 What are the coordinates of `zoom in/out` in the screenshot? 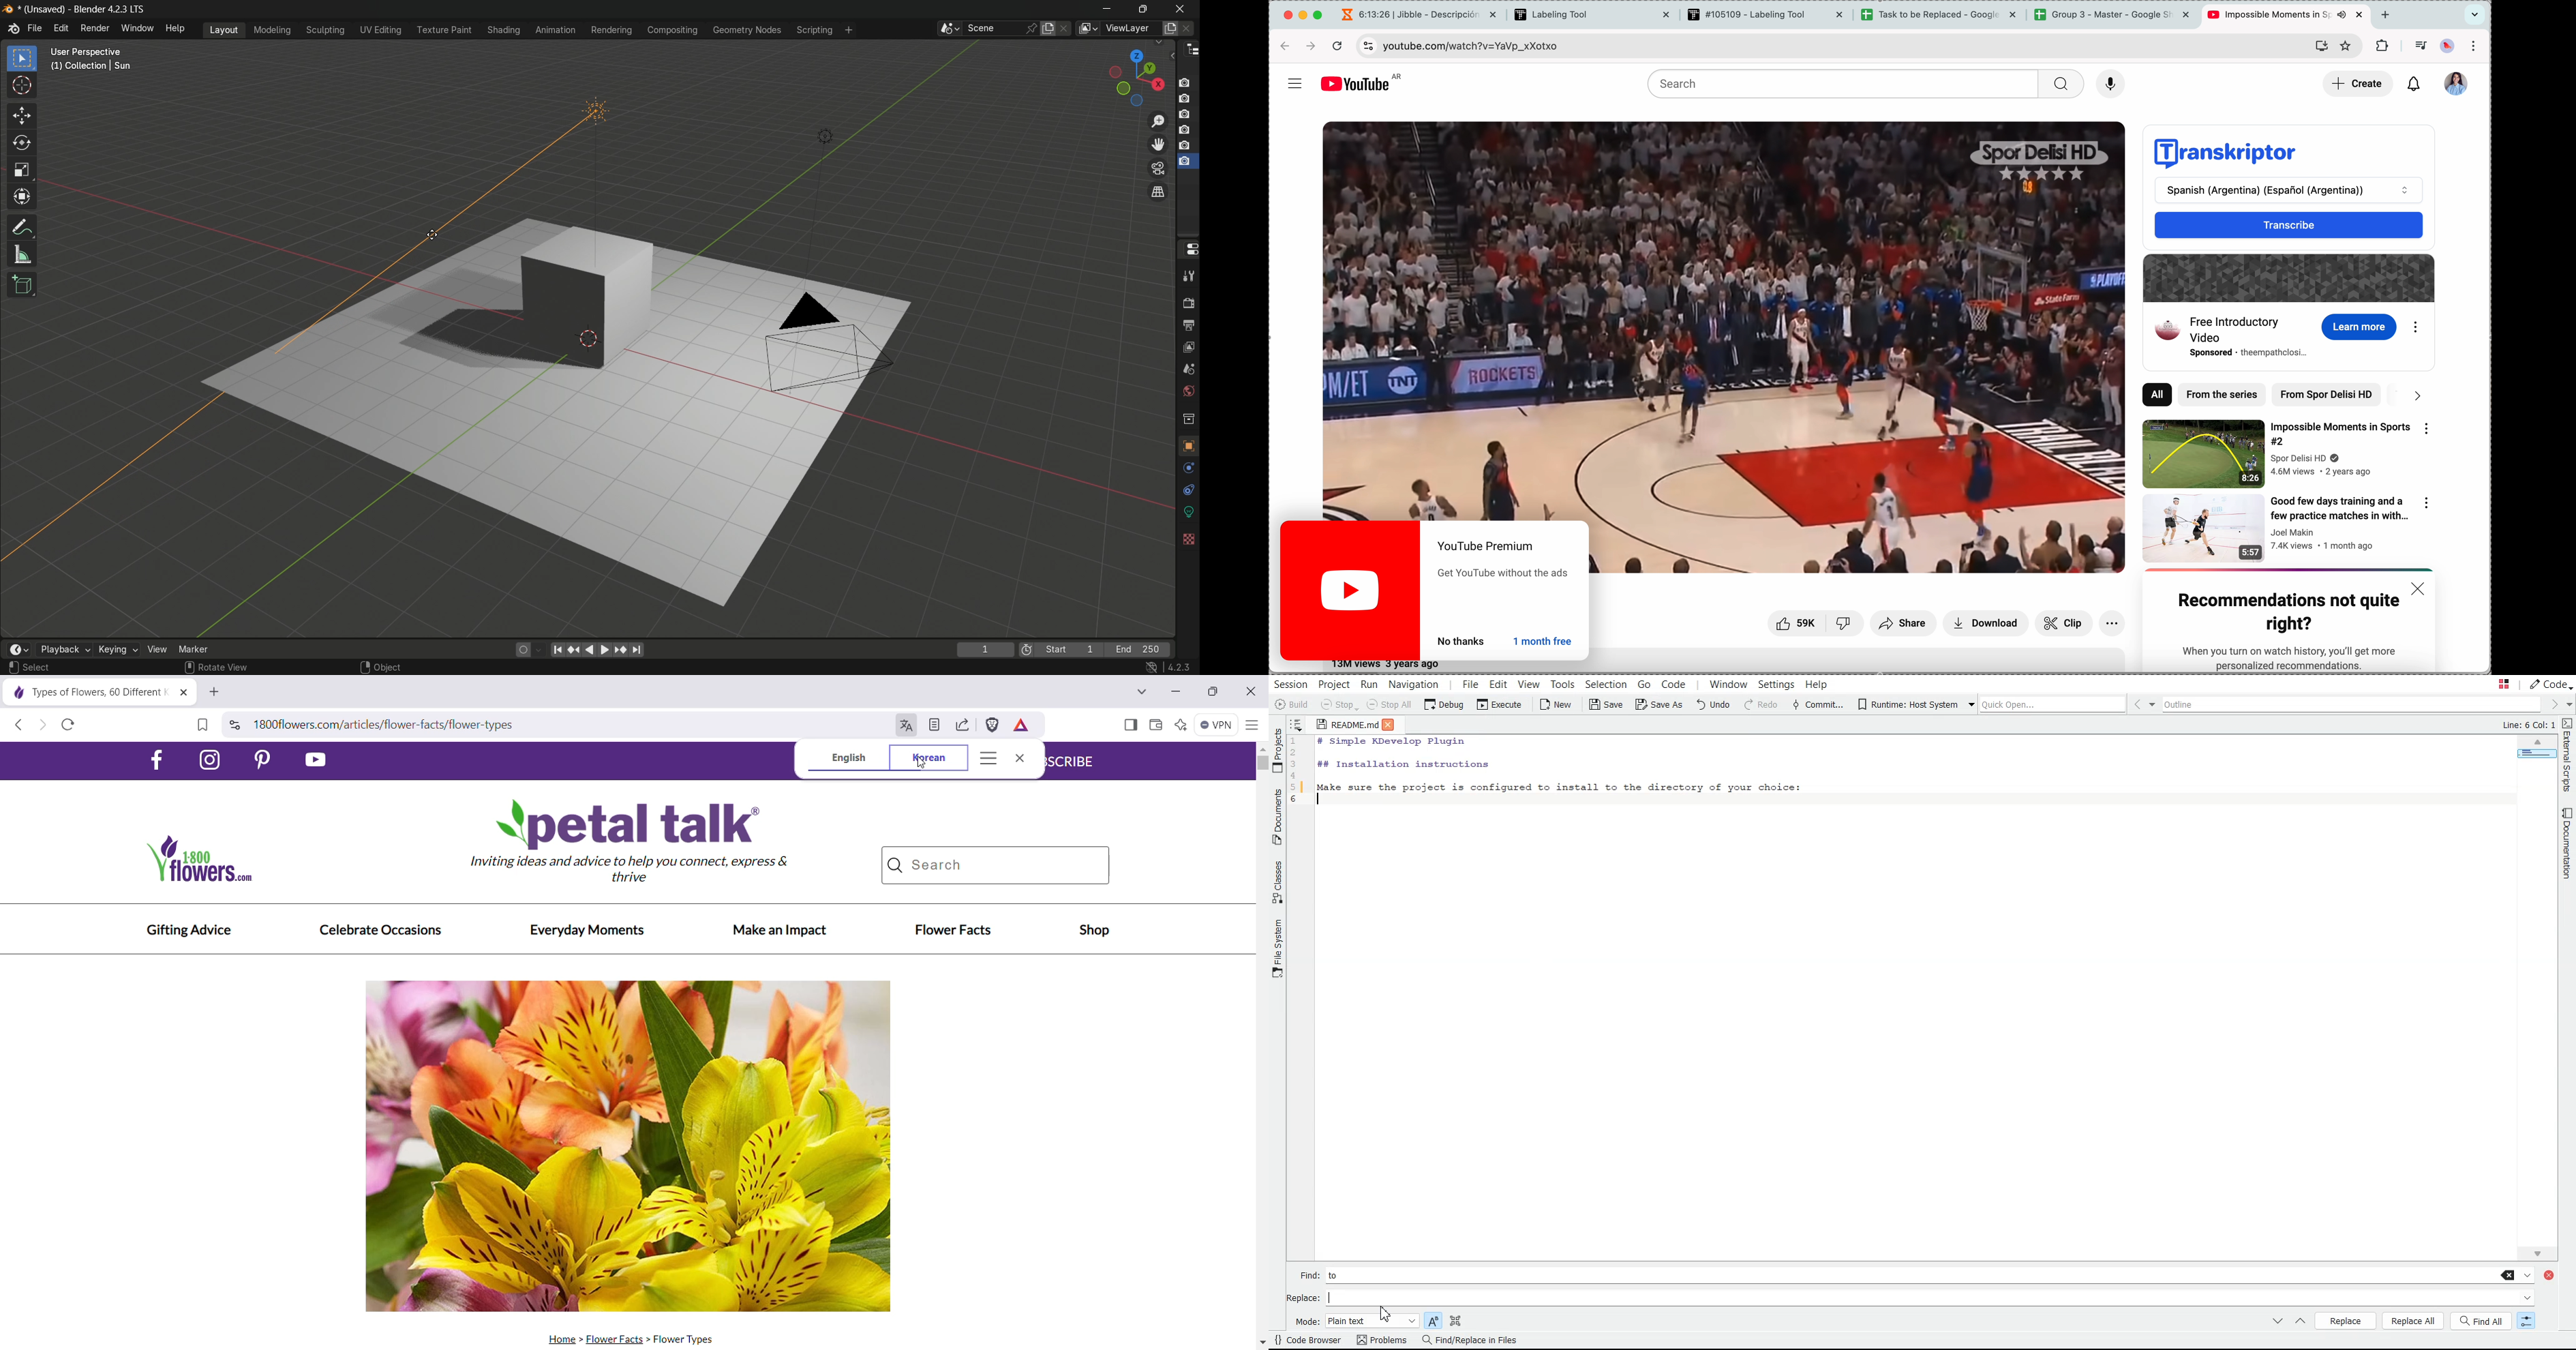 It's located at (1158, 121).